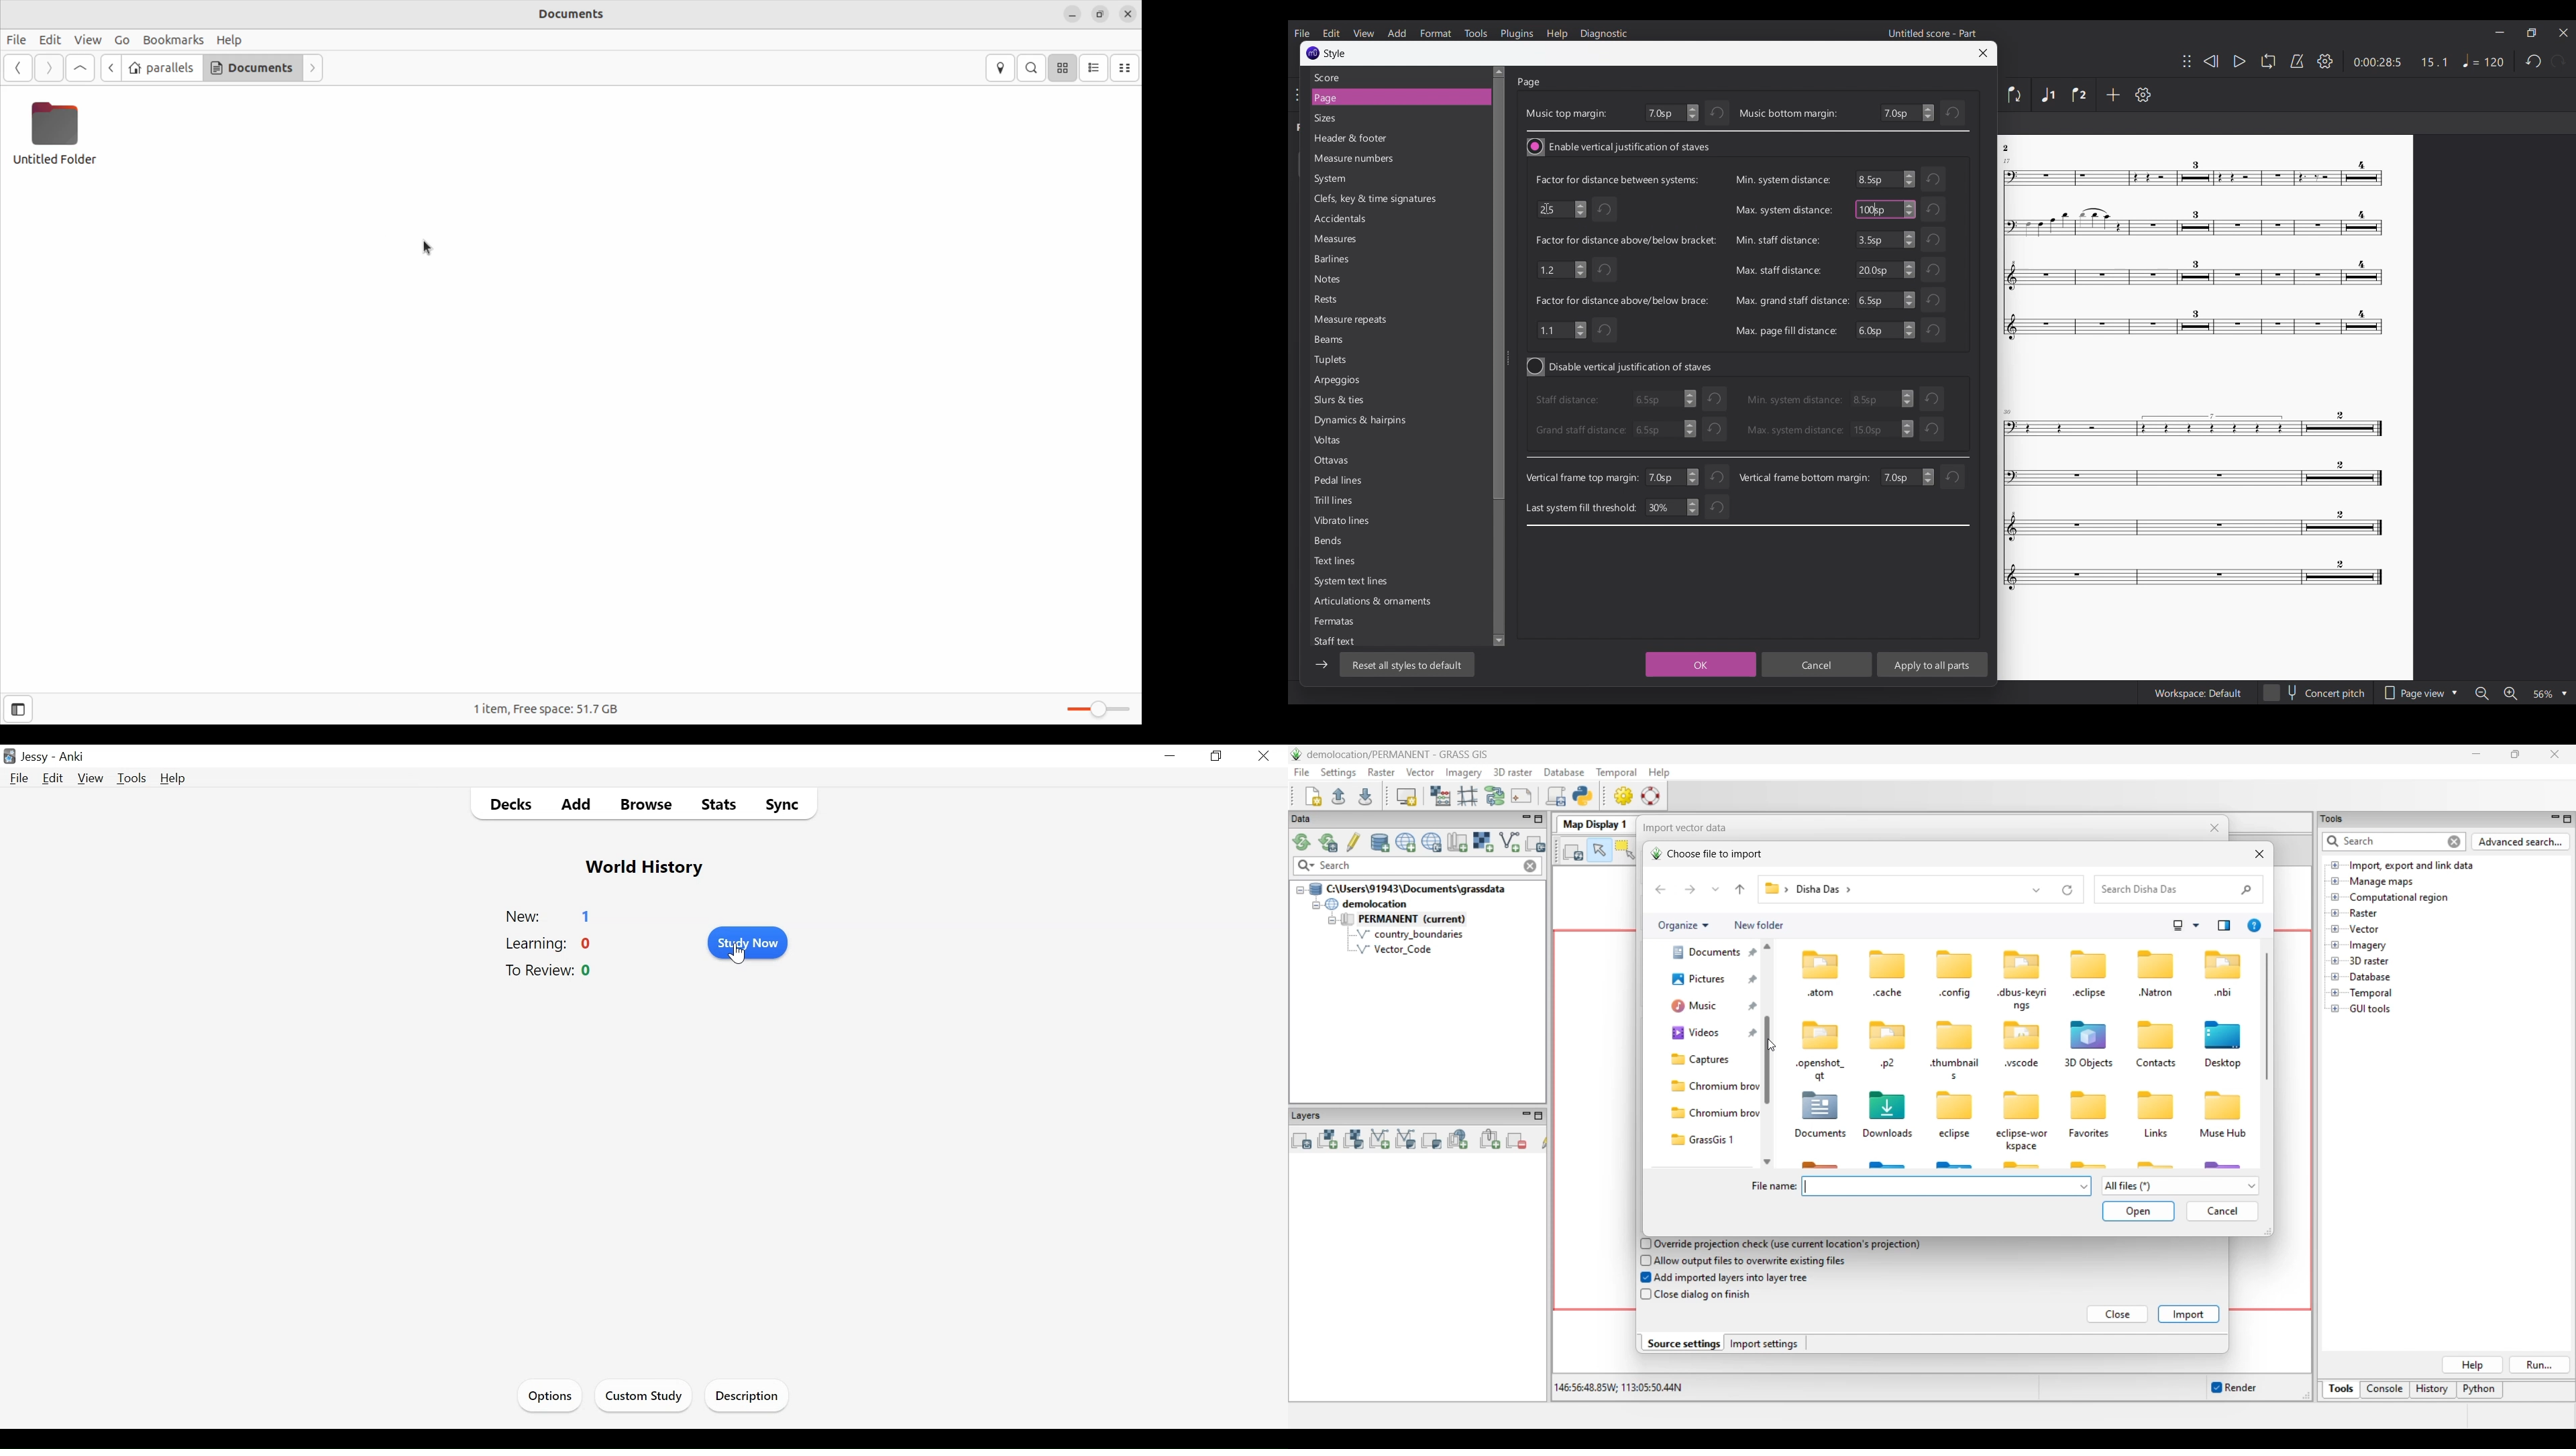 This screenshot has height=1456, width=2576. I want to click on reset, so click(1952, 477).